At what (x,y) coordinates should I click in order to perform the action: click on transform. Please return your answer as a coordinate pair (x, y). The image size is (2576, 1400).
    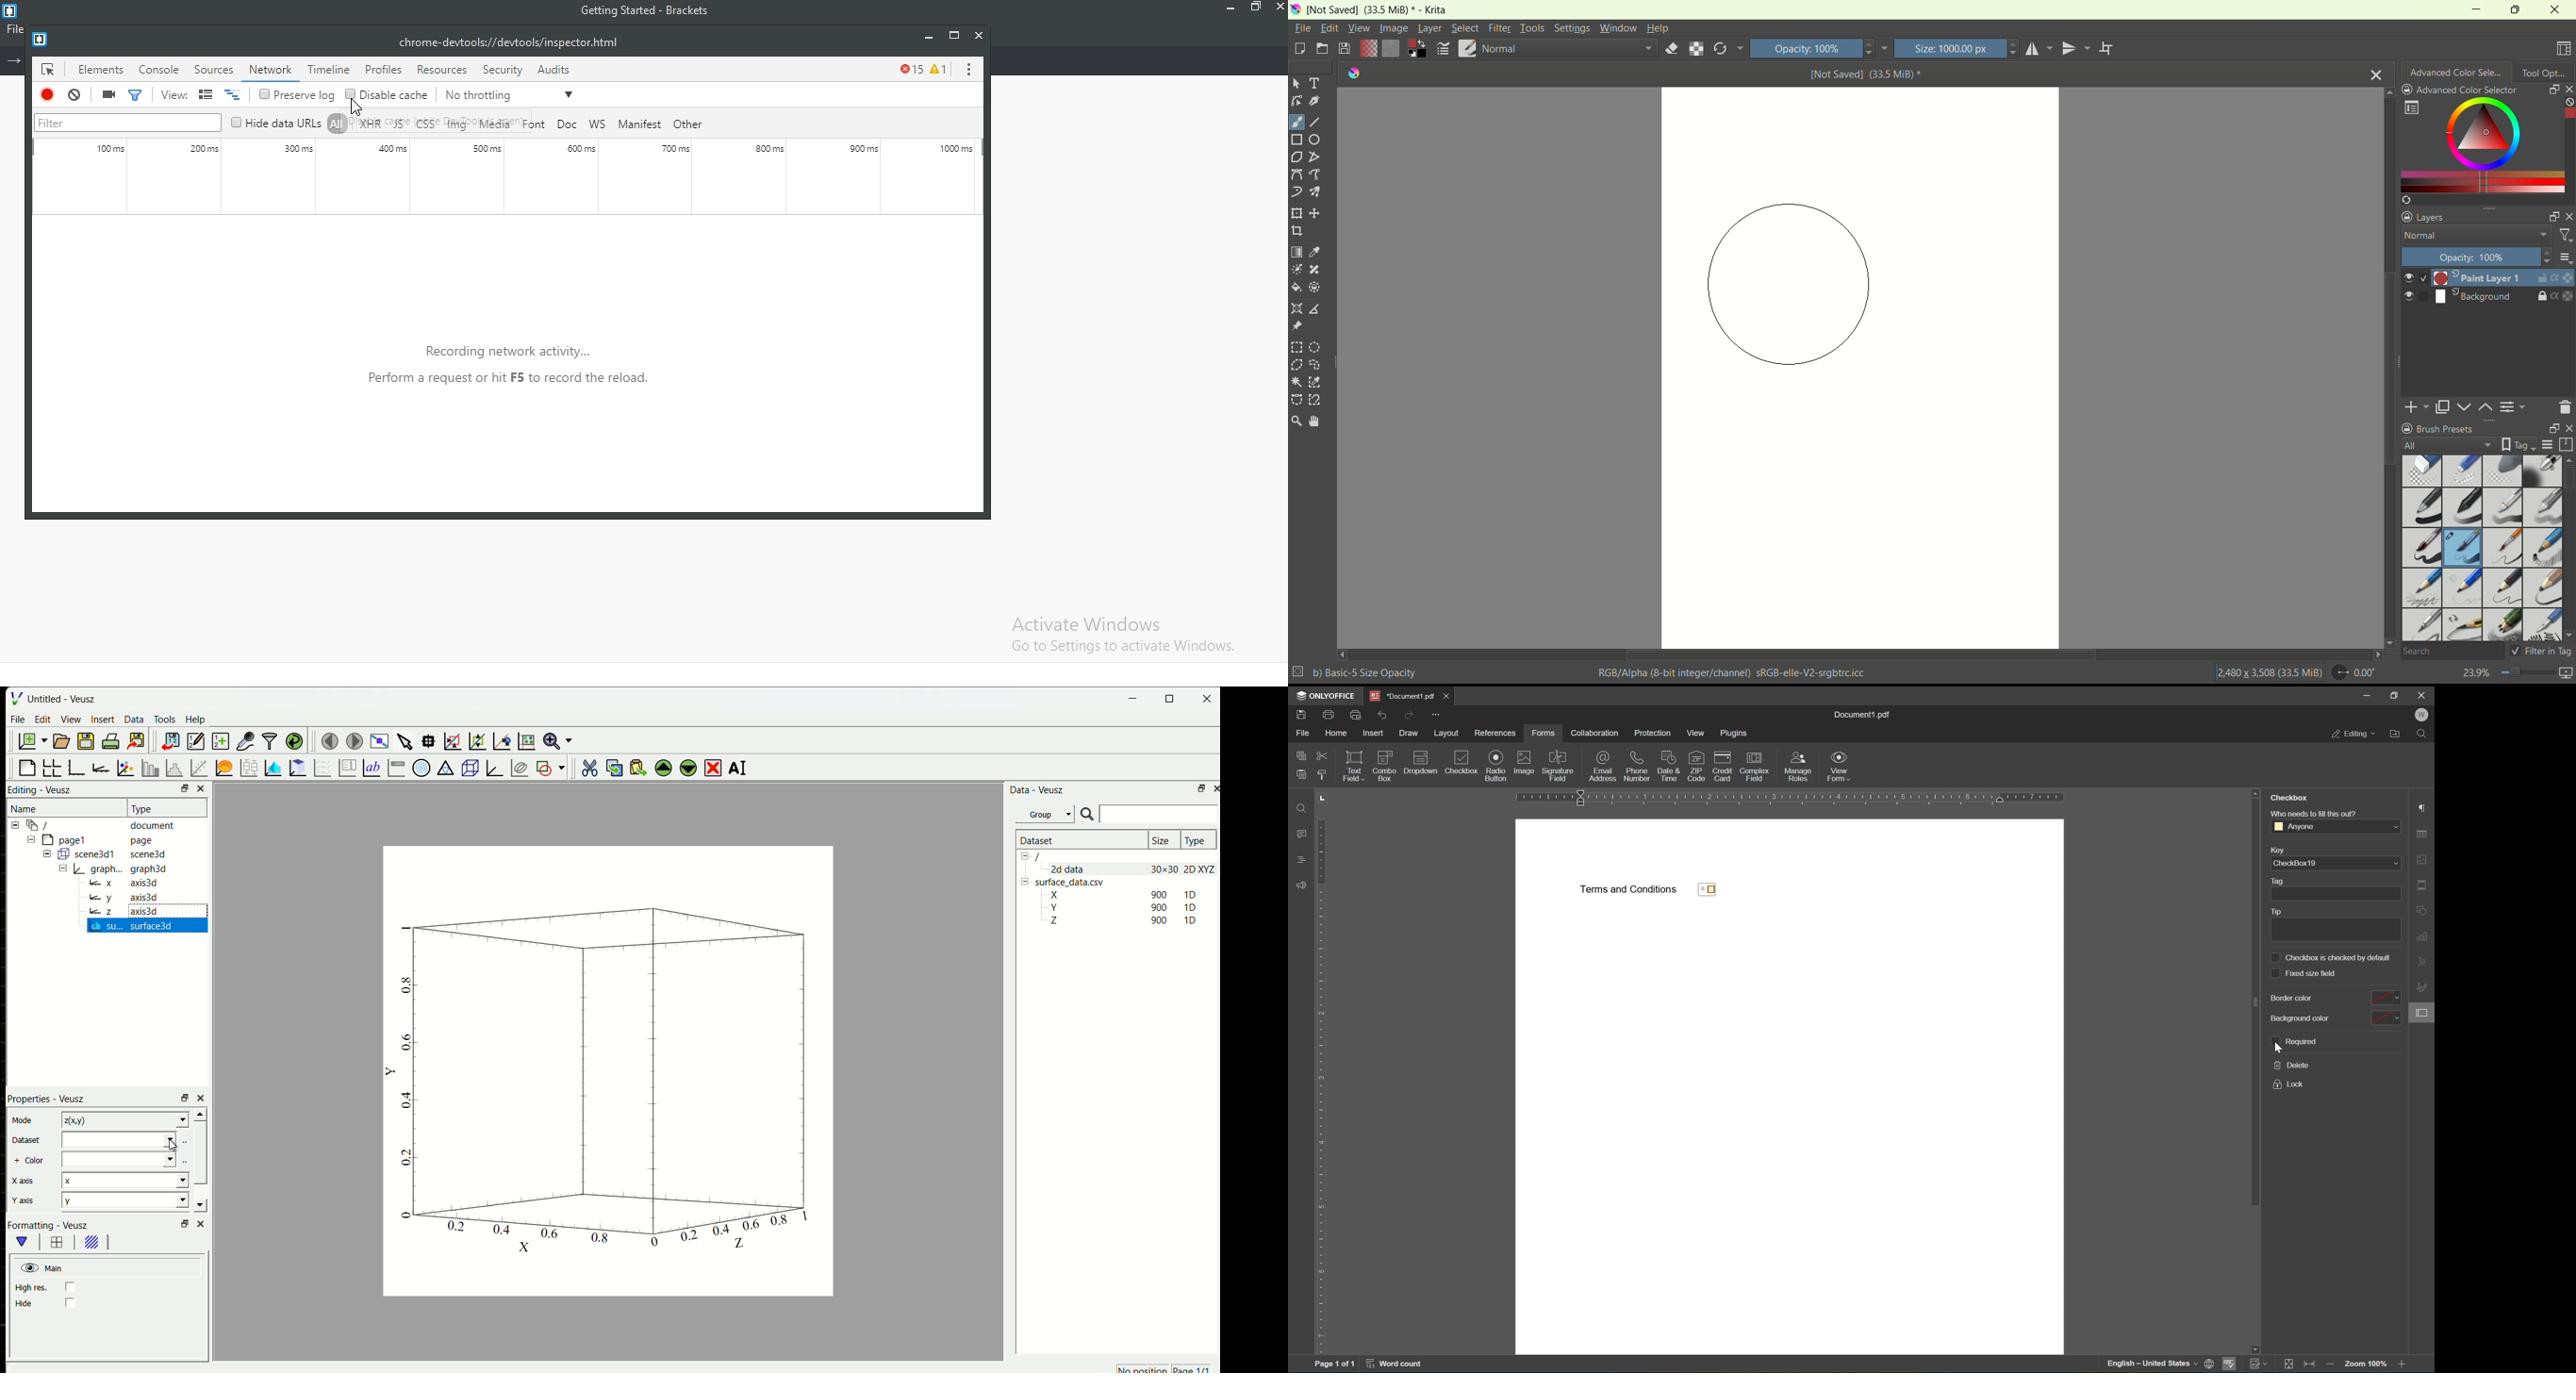
    Looking at the image, I should click on (1296, 214).